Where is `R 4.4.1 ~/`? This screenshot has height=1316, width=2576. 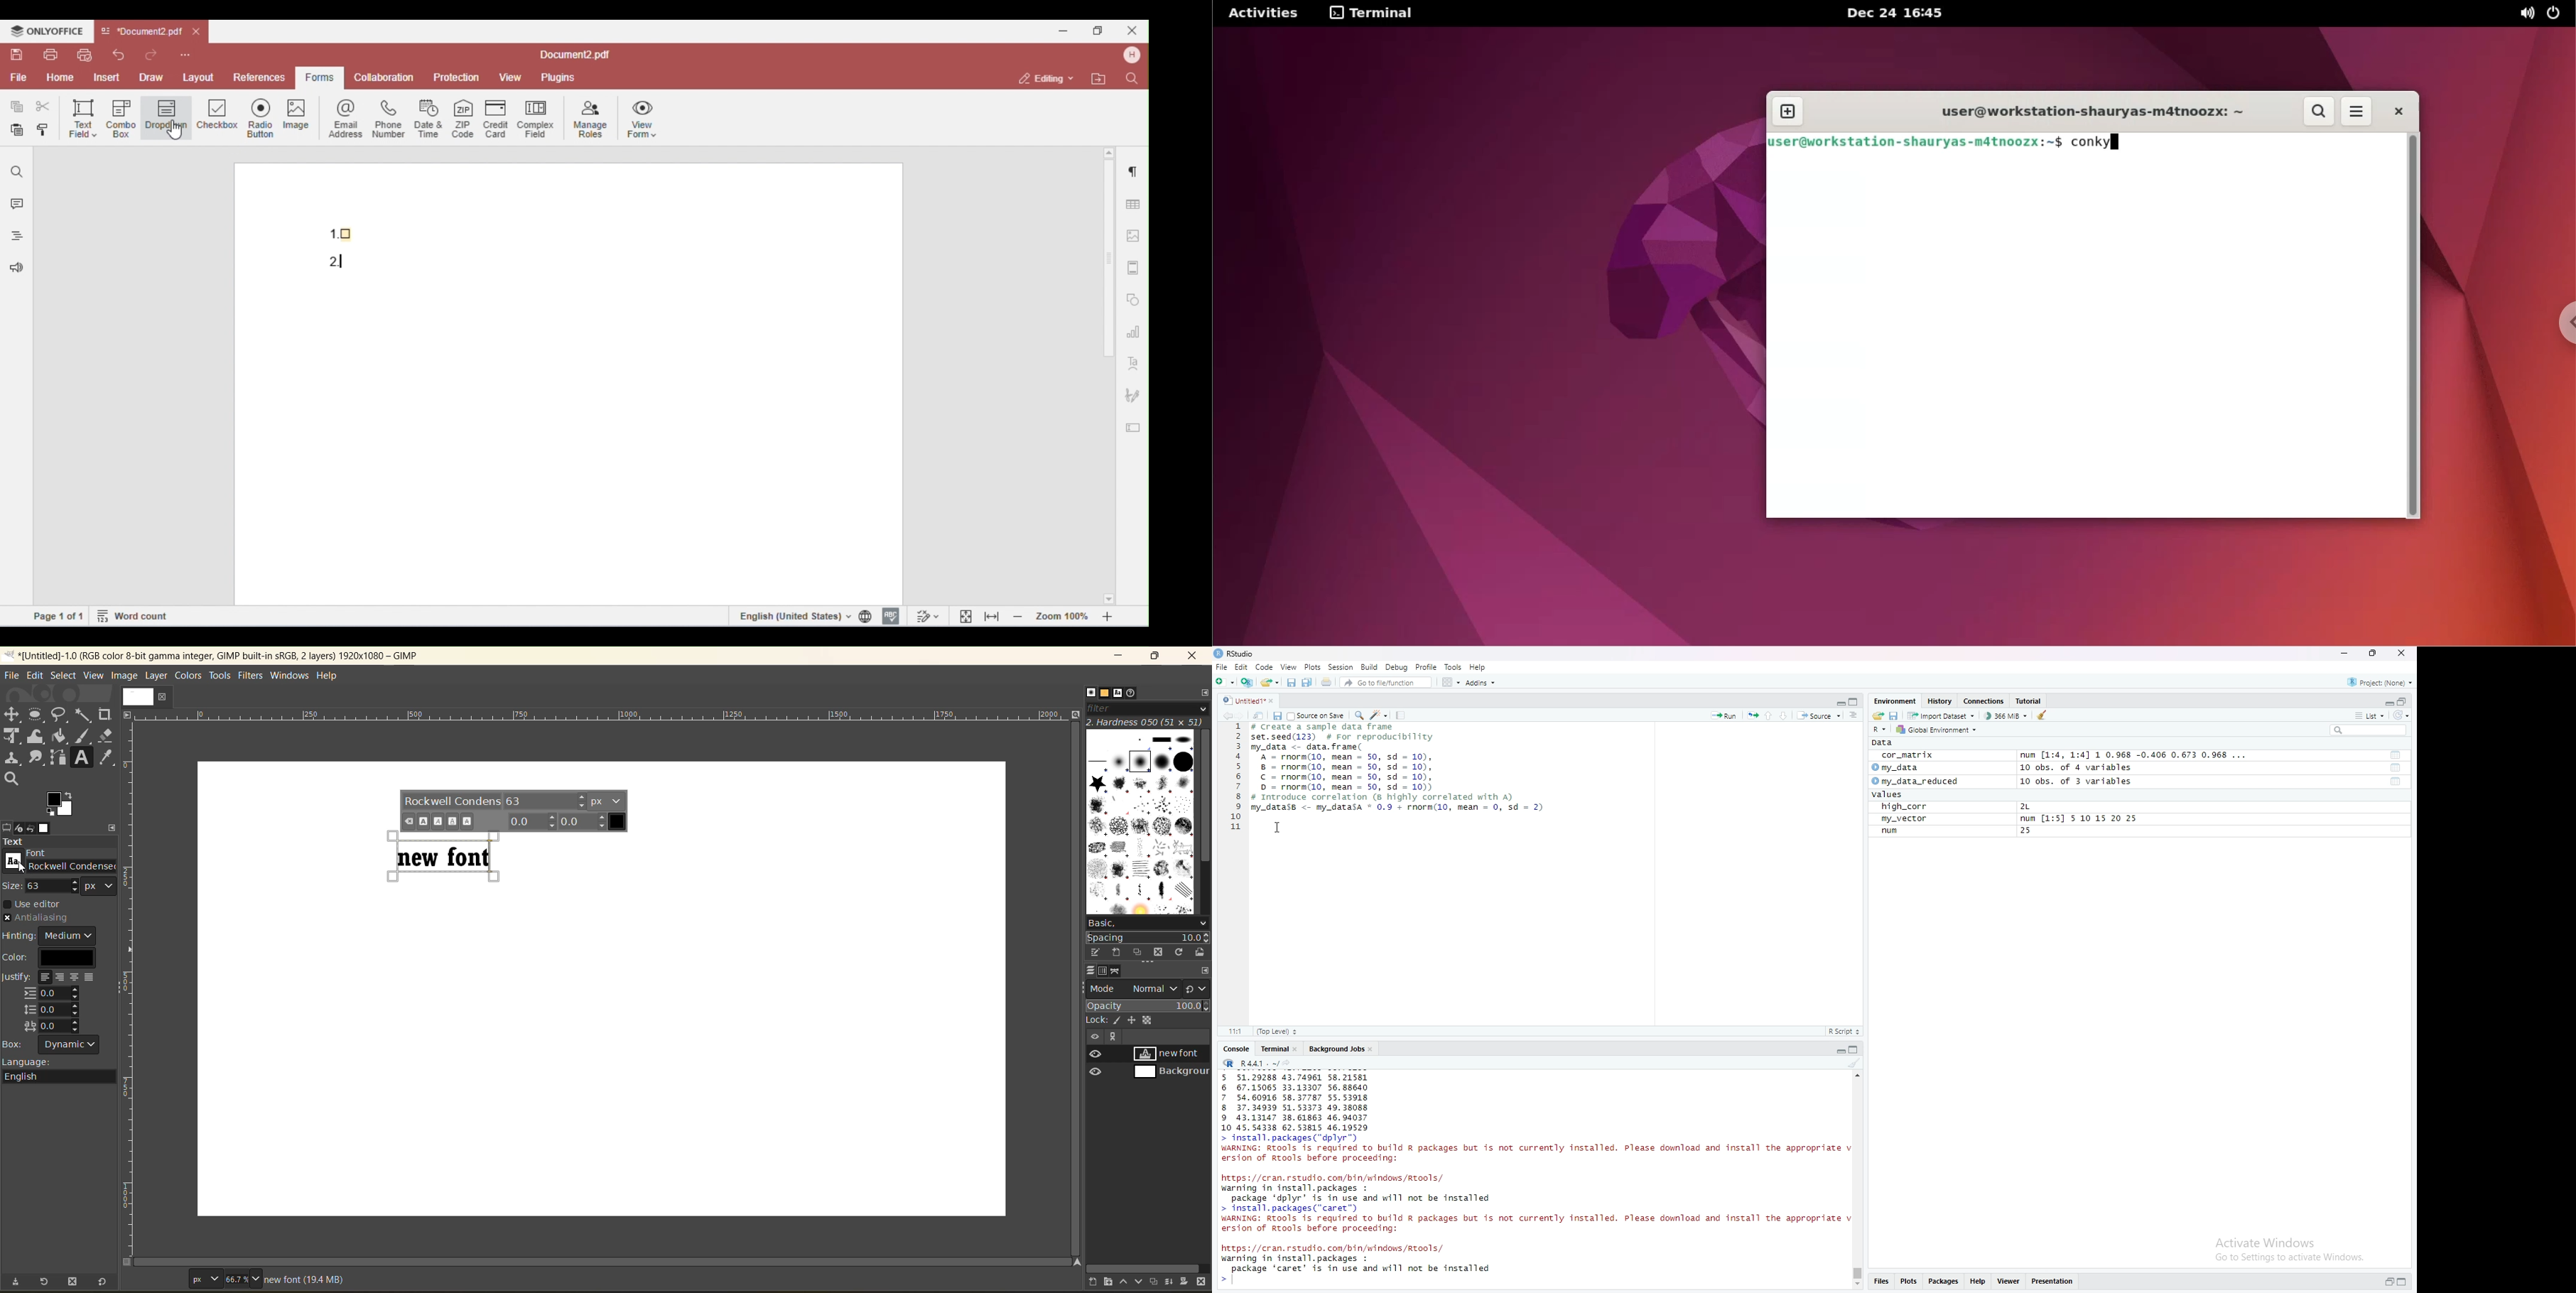
R 4.4.1 ~/ is located at coordinates (1260, 1063).